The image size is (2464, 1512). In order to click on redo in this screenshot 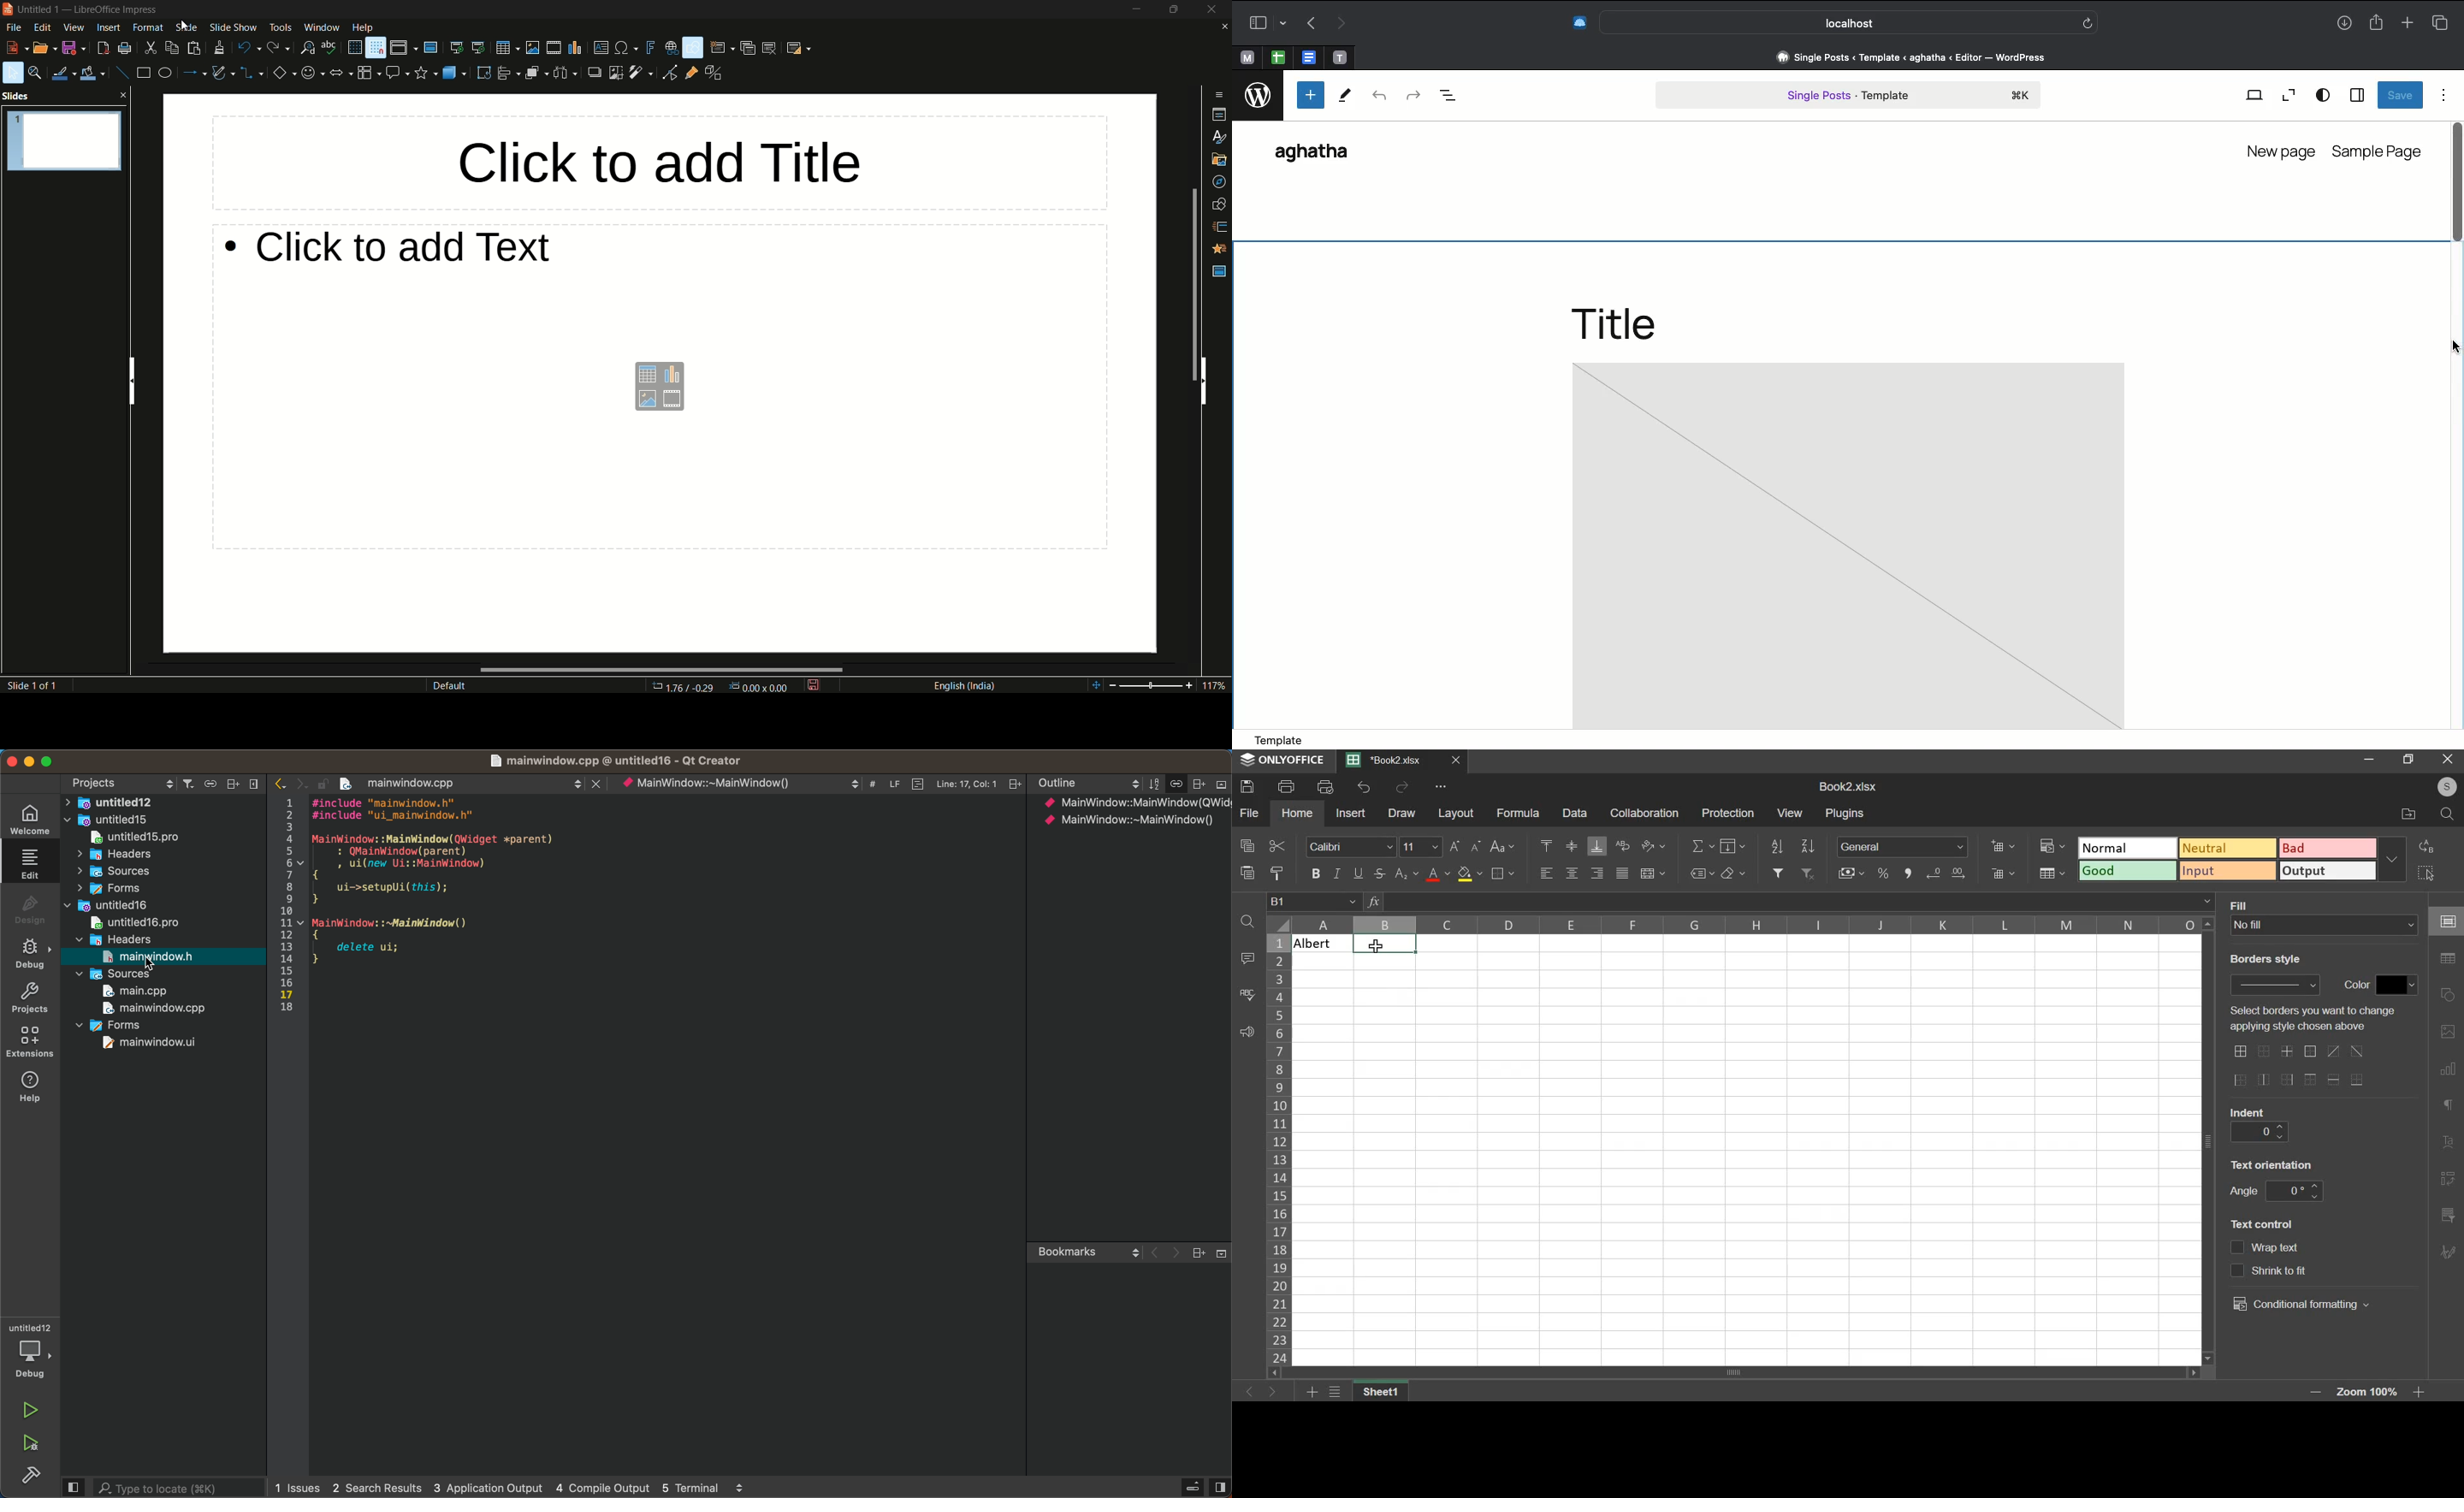, I will do `click(1404, 787)`.